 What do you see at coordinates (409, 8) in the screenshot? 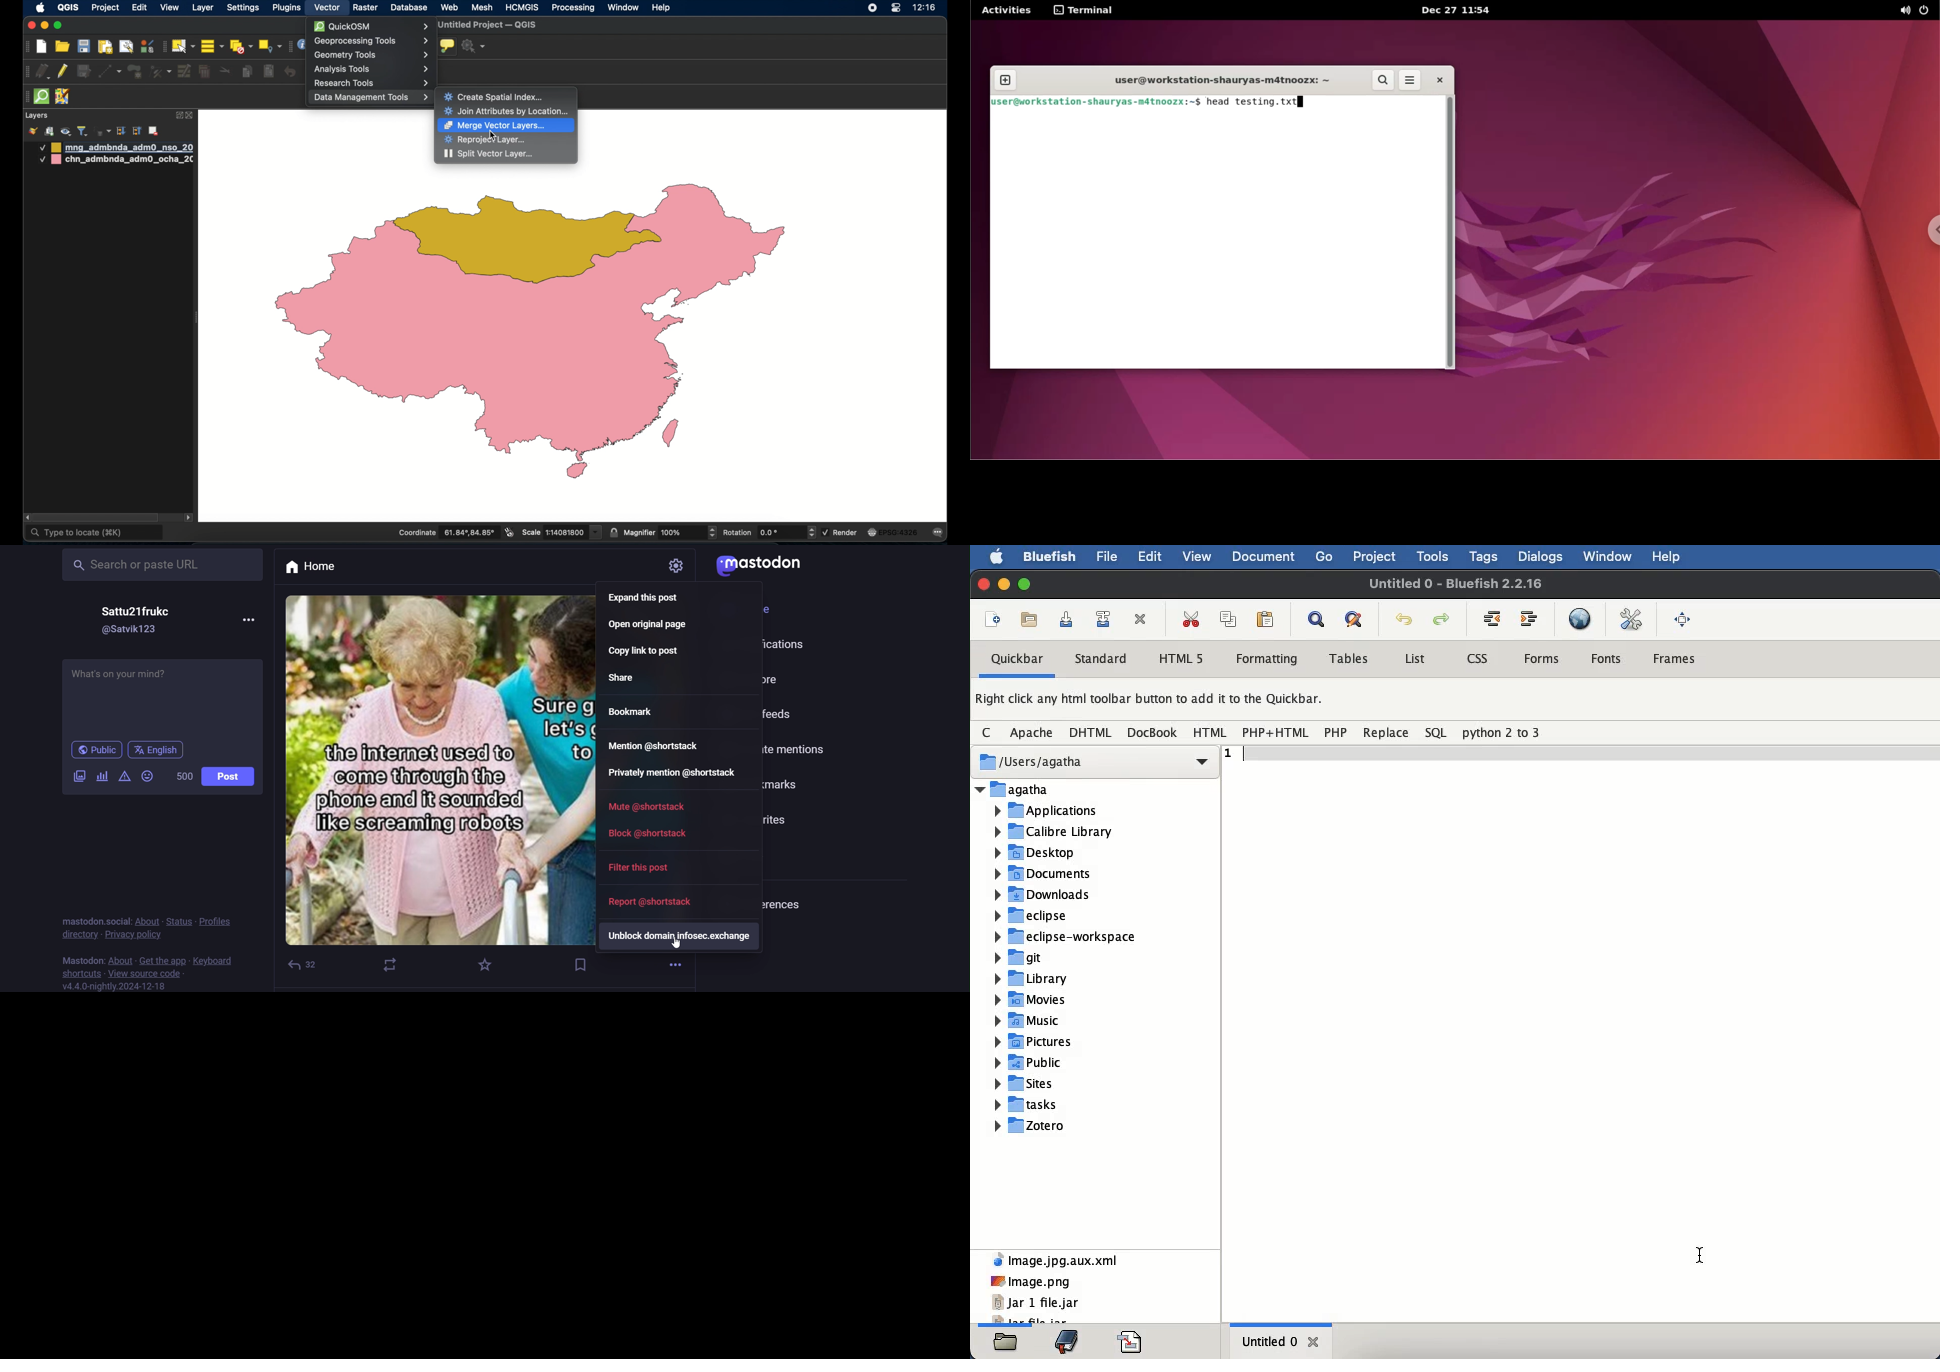
I see `database` at bounding box center [409, 8].